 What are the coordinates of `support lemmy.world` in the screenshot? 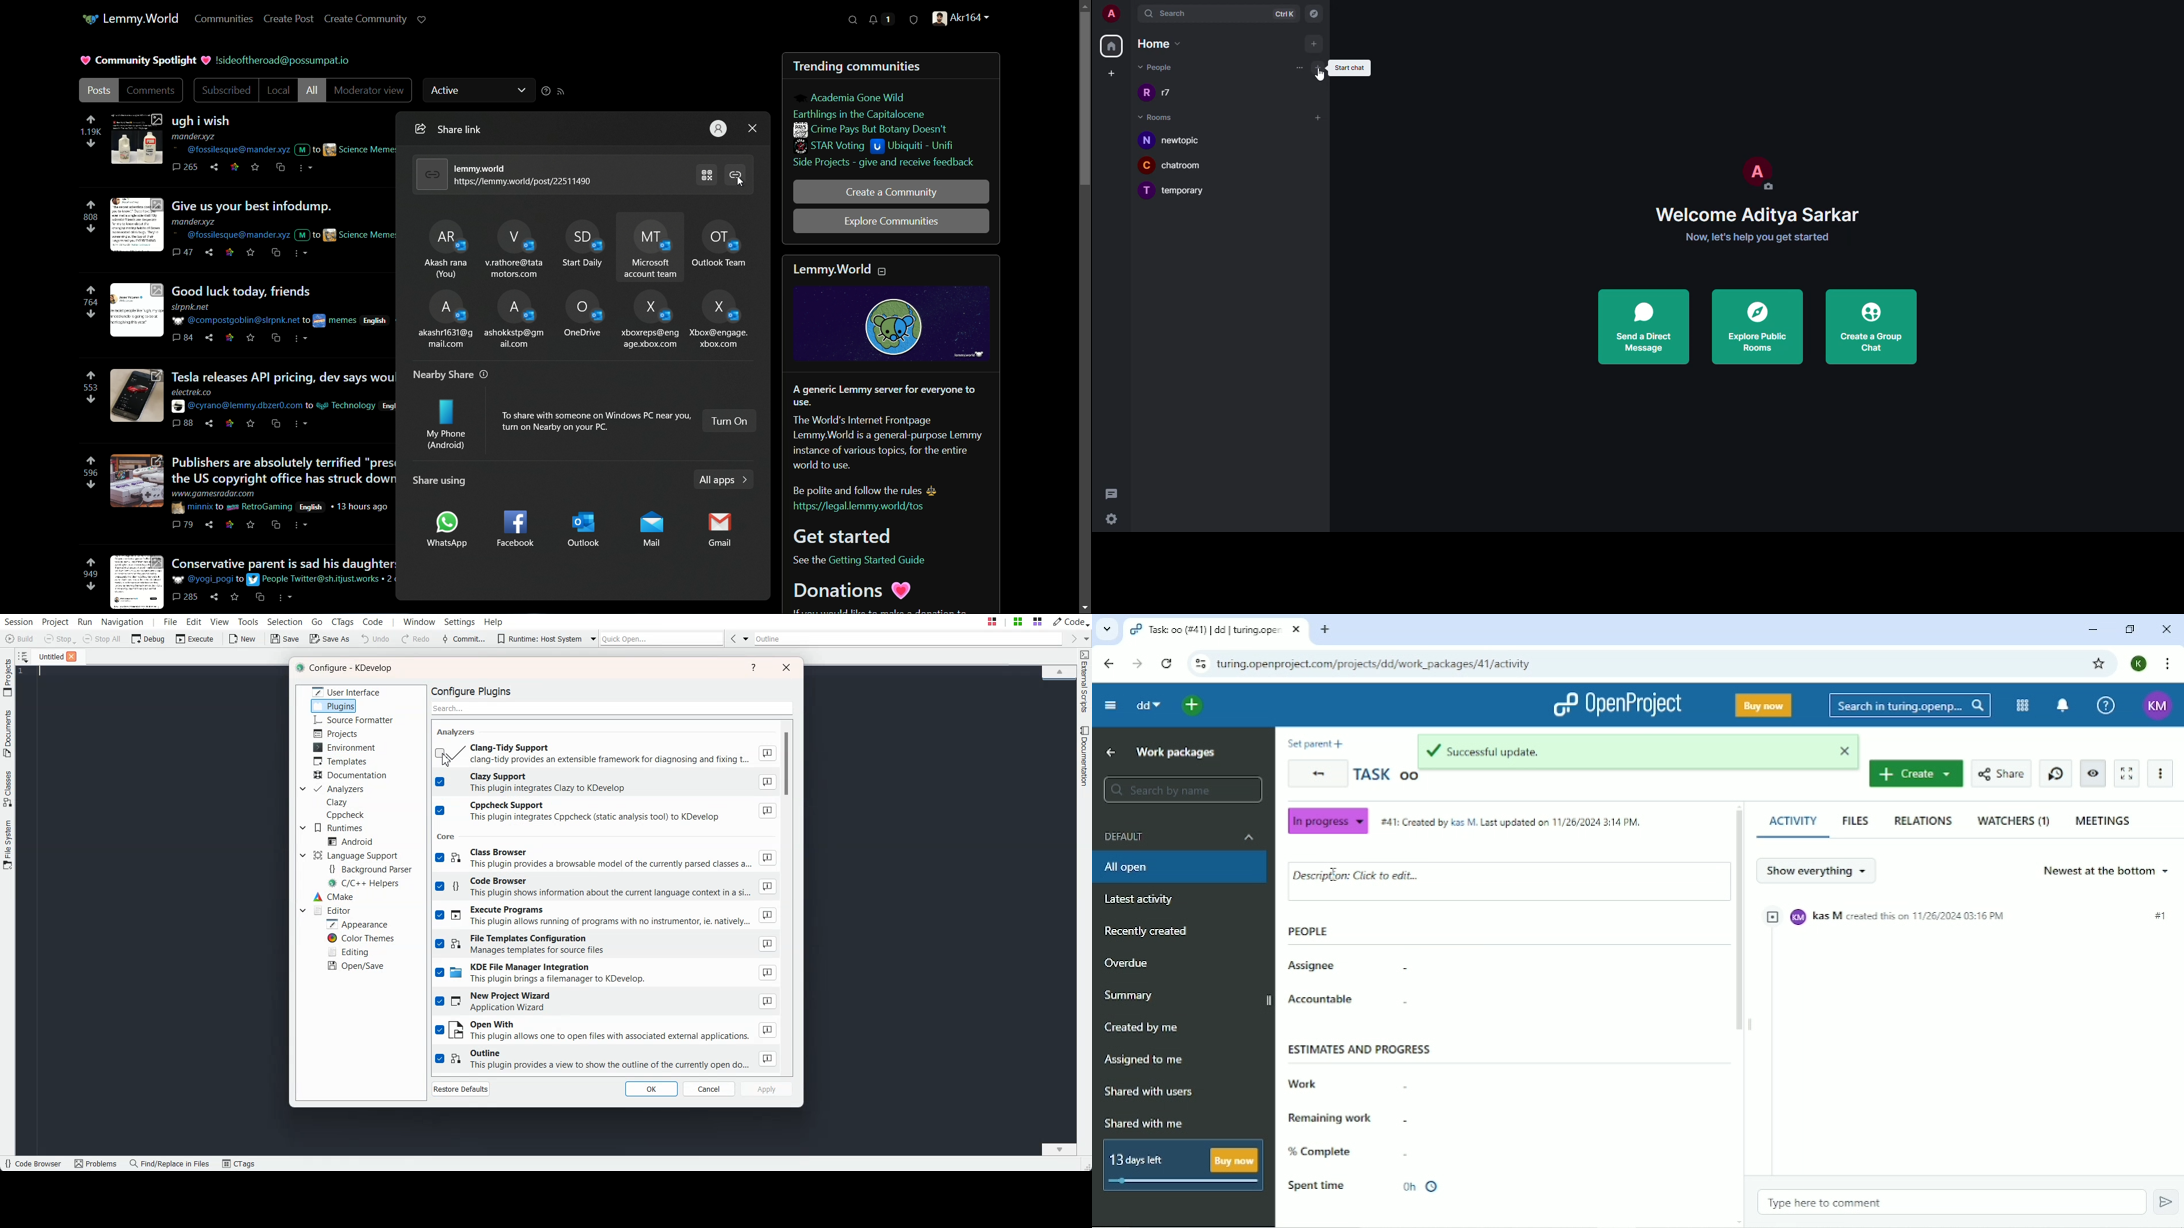 It's located at (424, 20).